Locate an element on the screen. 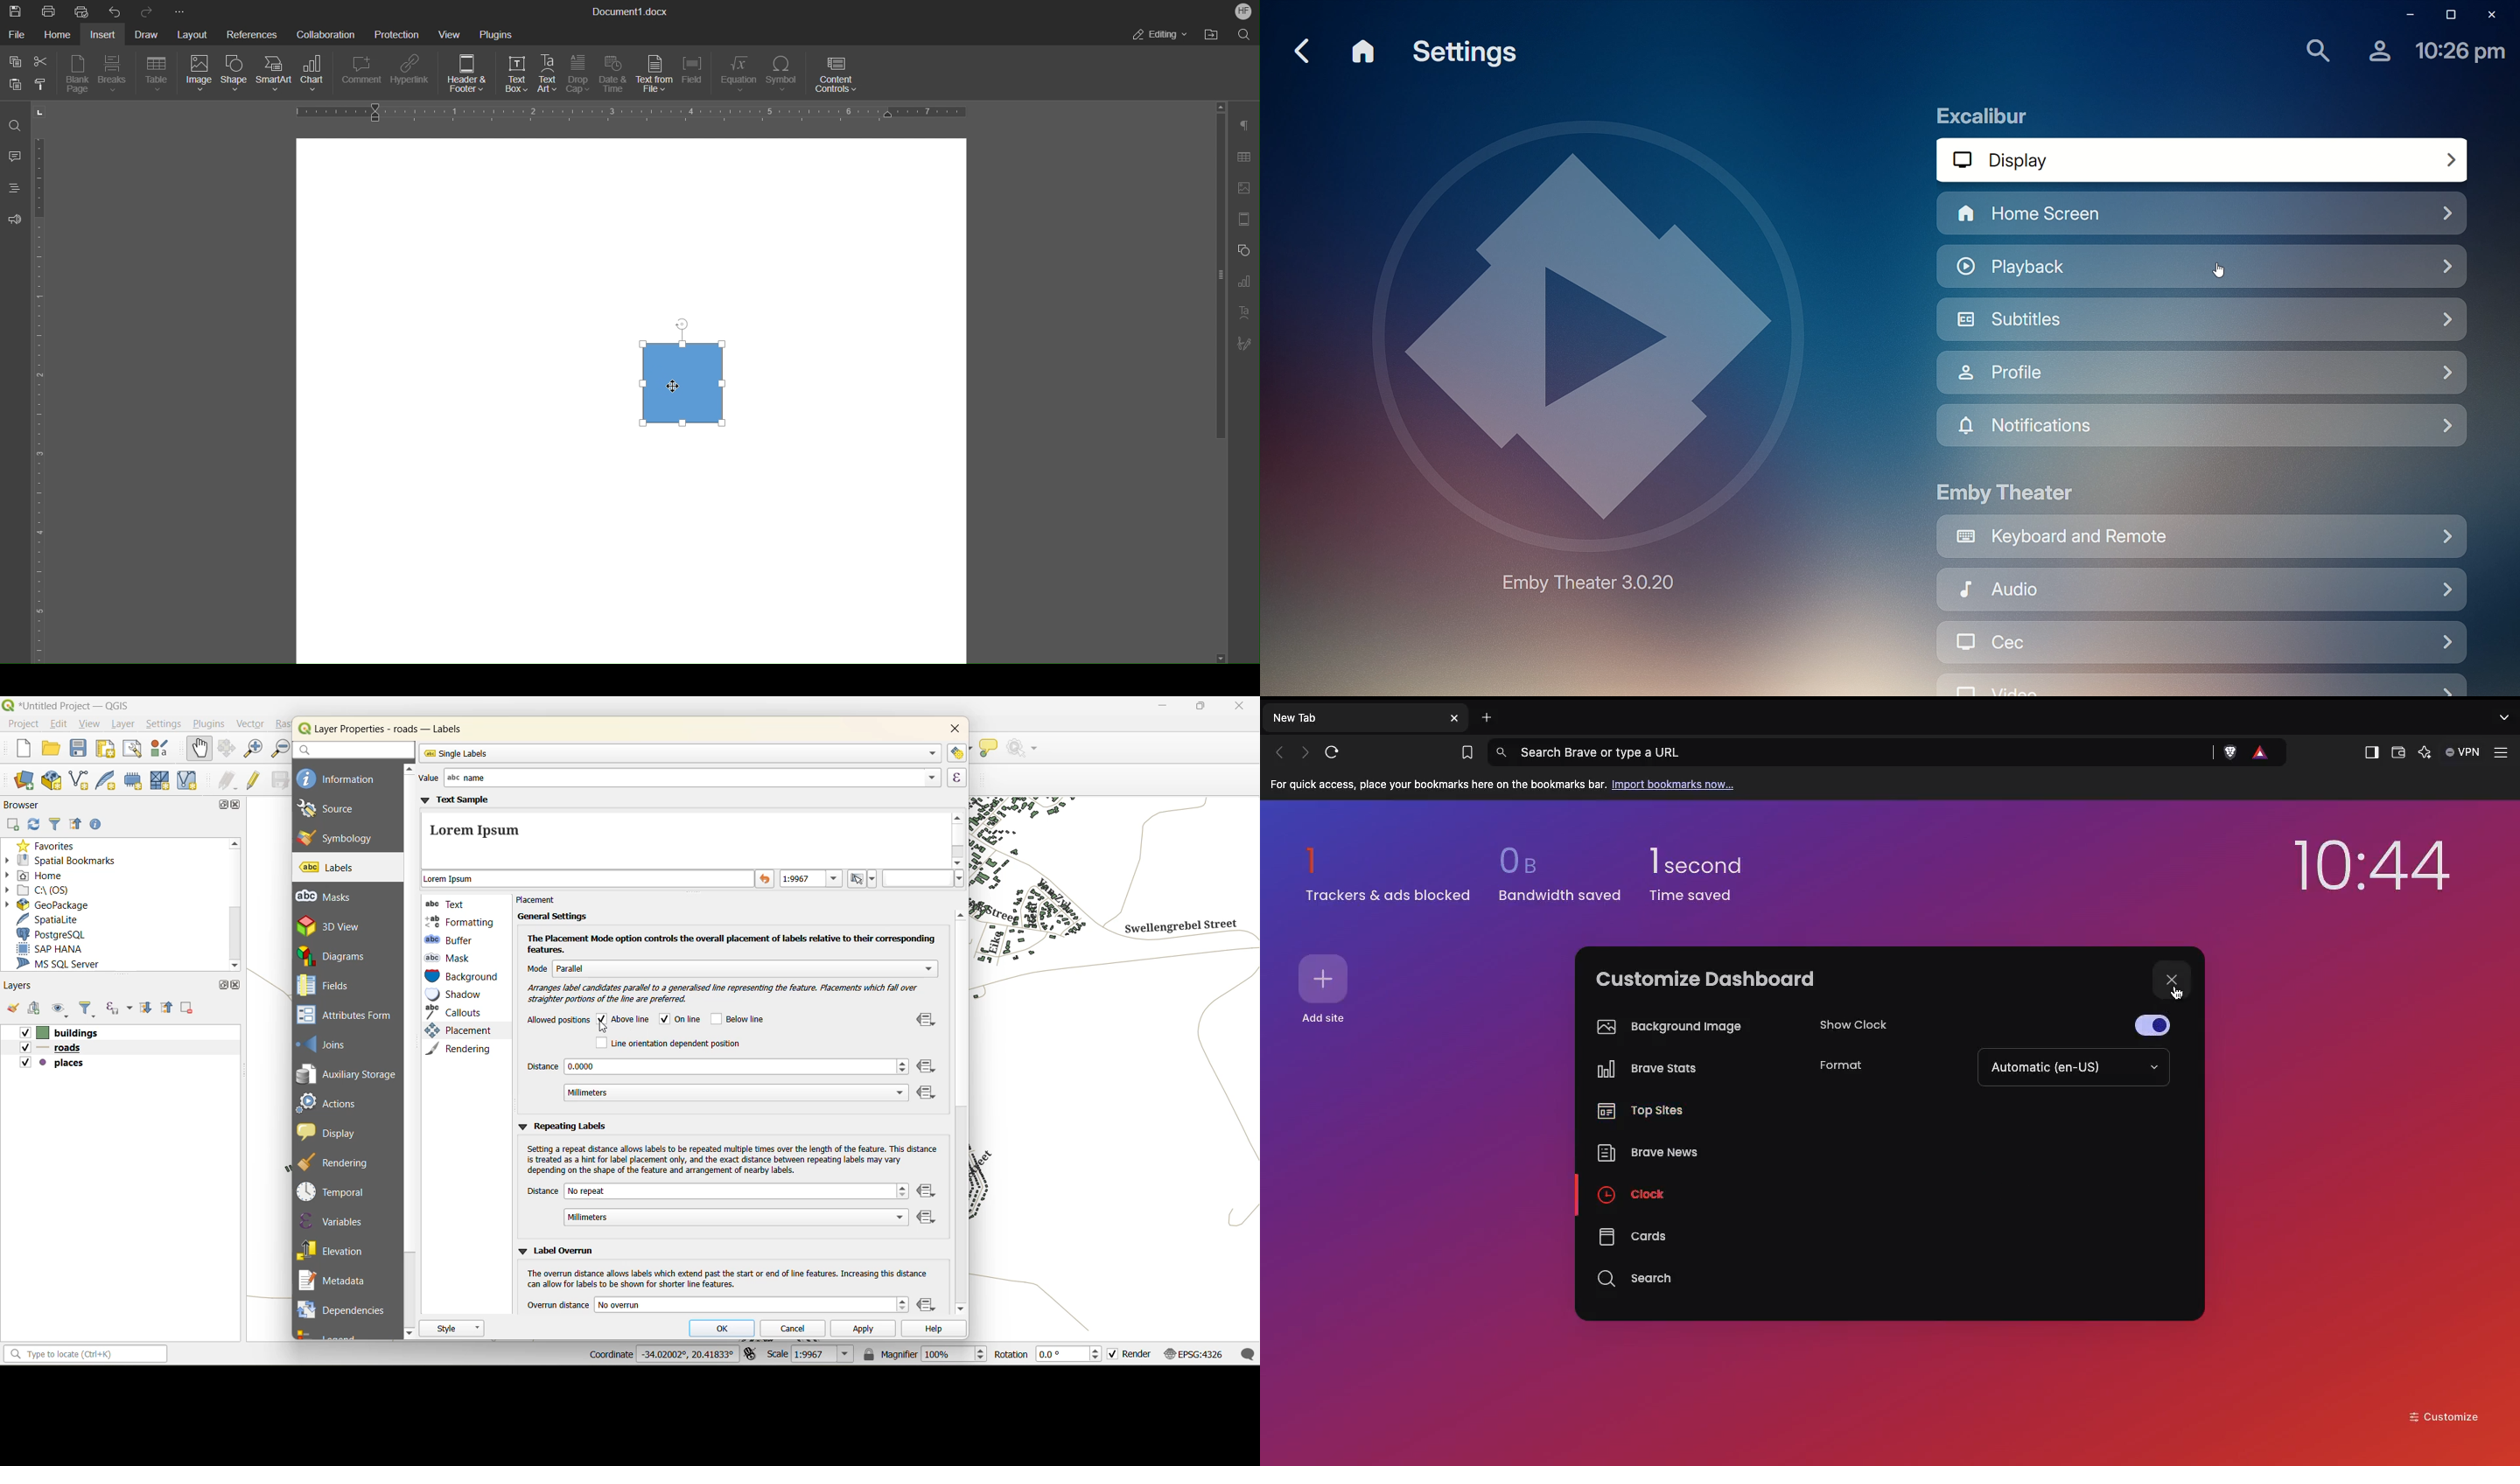  Document1.docx is located at coordinates (631, 12).